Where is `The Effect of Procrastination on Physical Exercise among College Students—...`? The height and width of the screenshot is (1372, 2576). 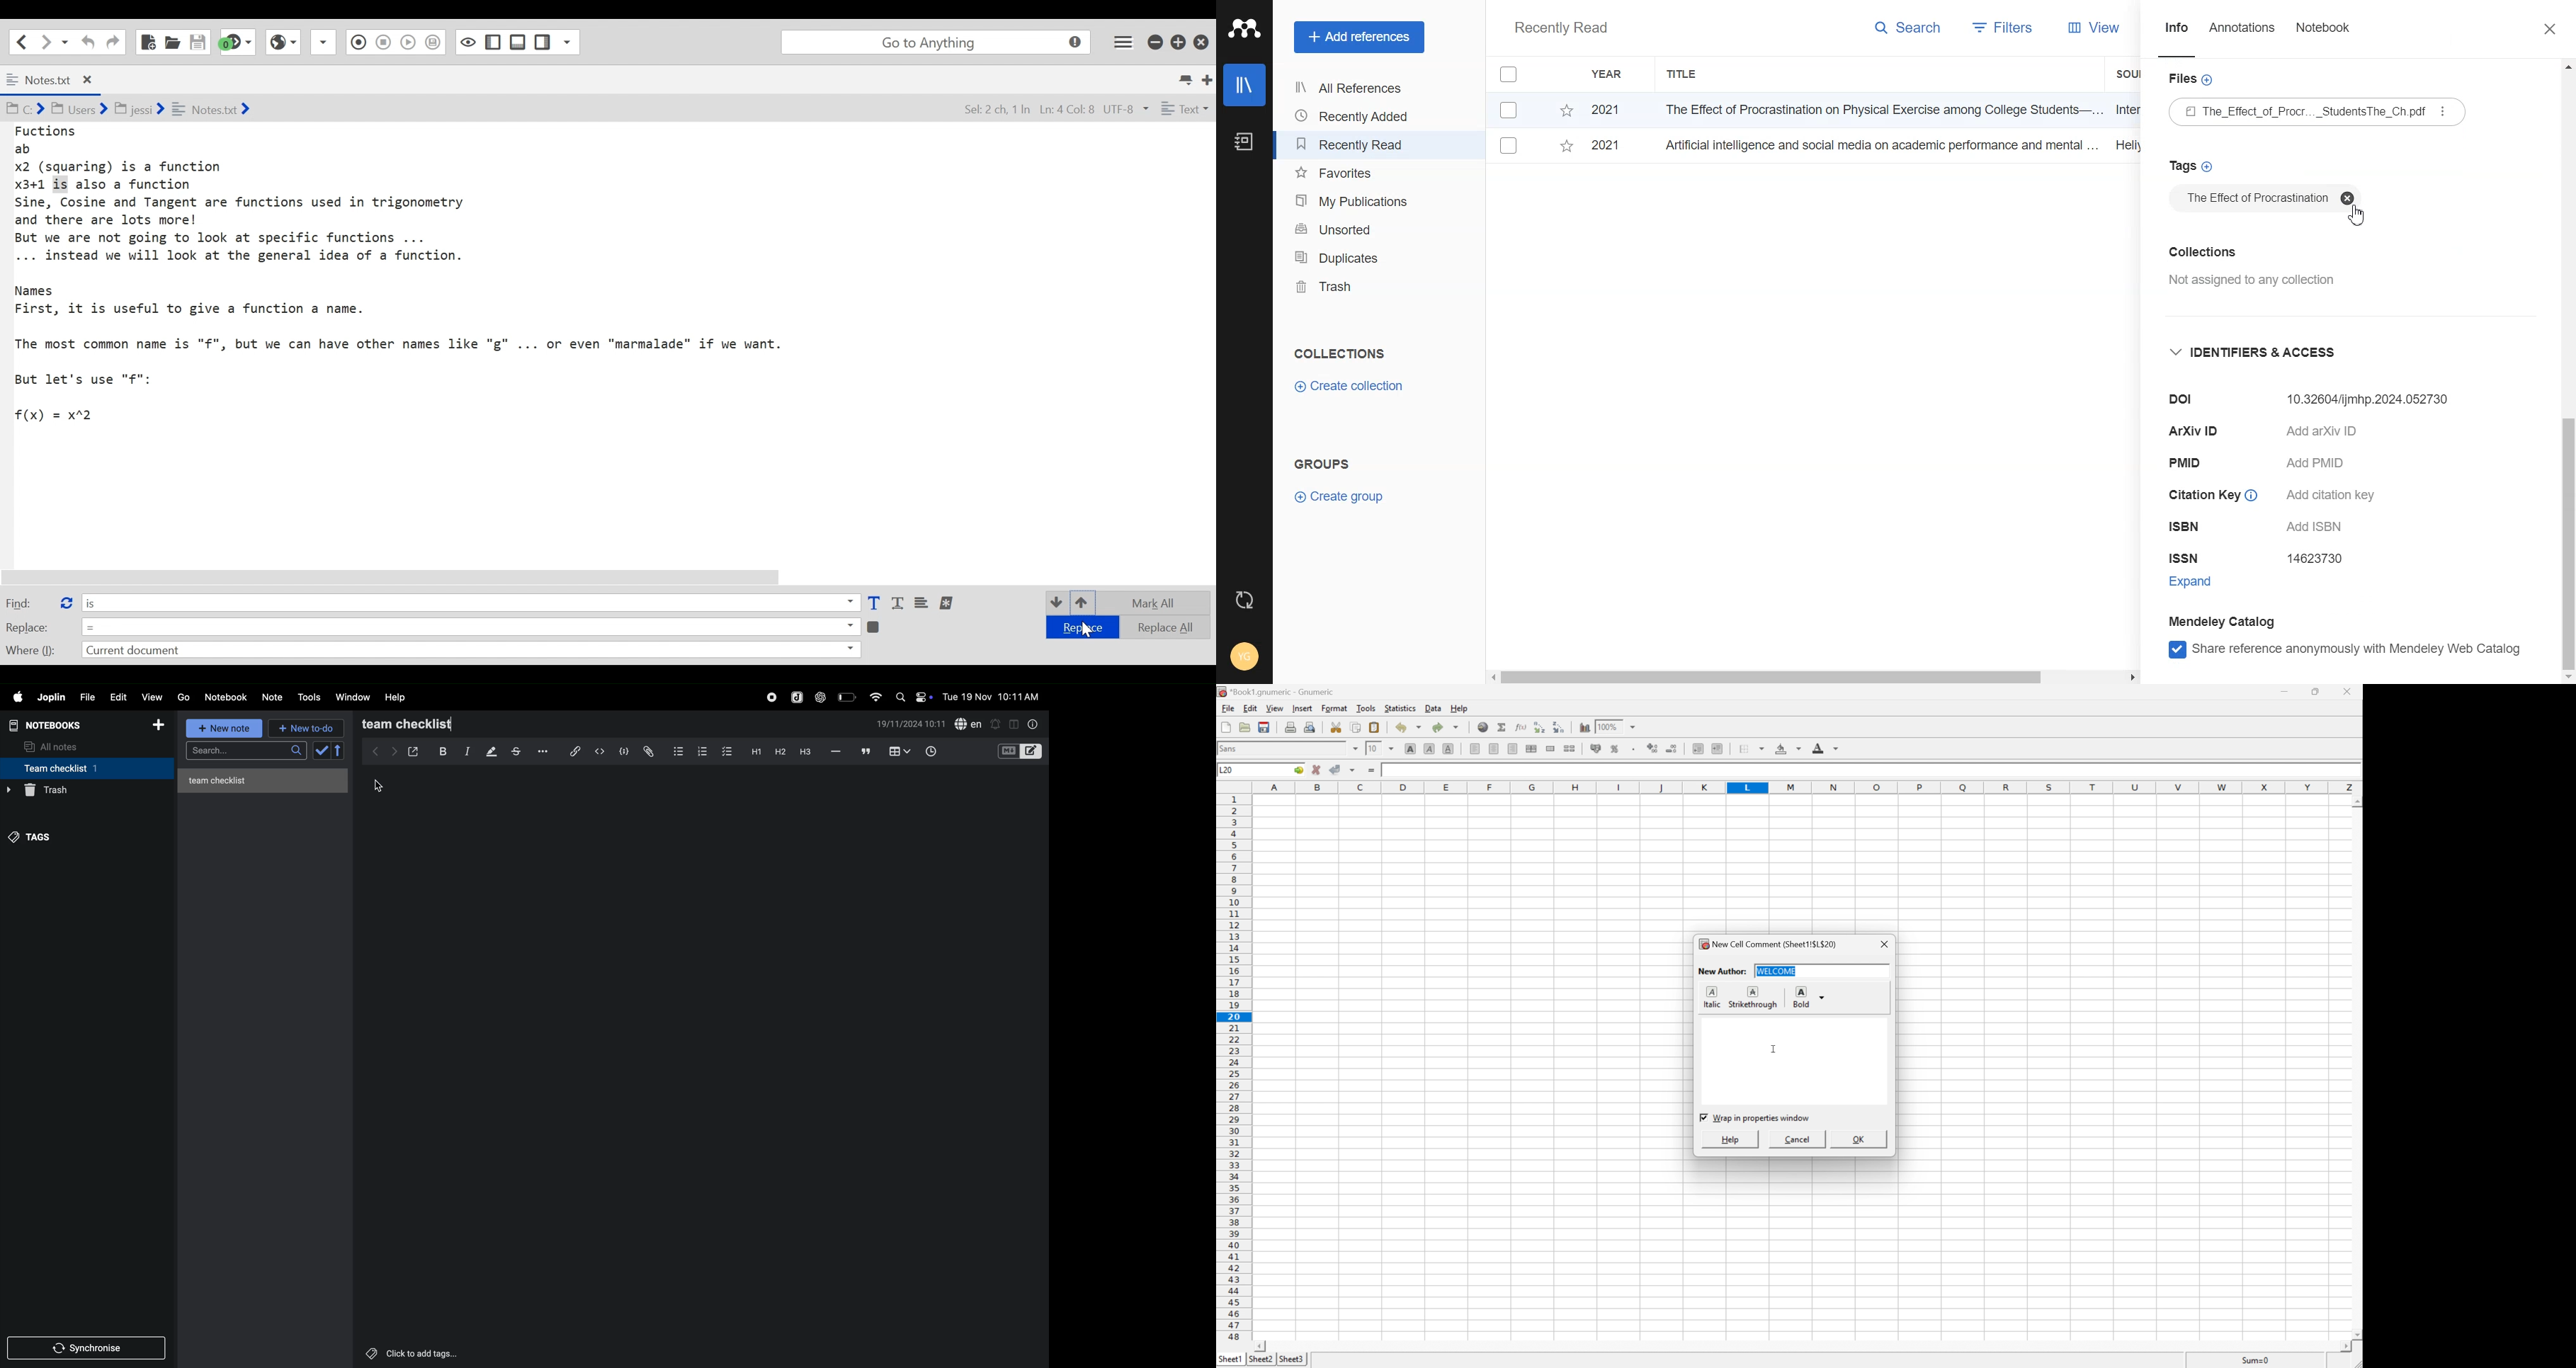 The Effect of Procrastination on Physical Exercise among College Students—... is located at coordinates (1878, 109).